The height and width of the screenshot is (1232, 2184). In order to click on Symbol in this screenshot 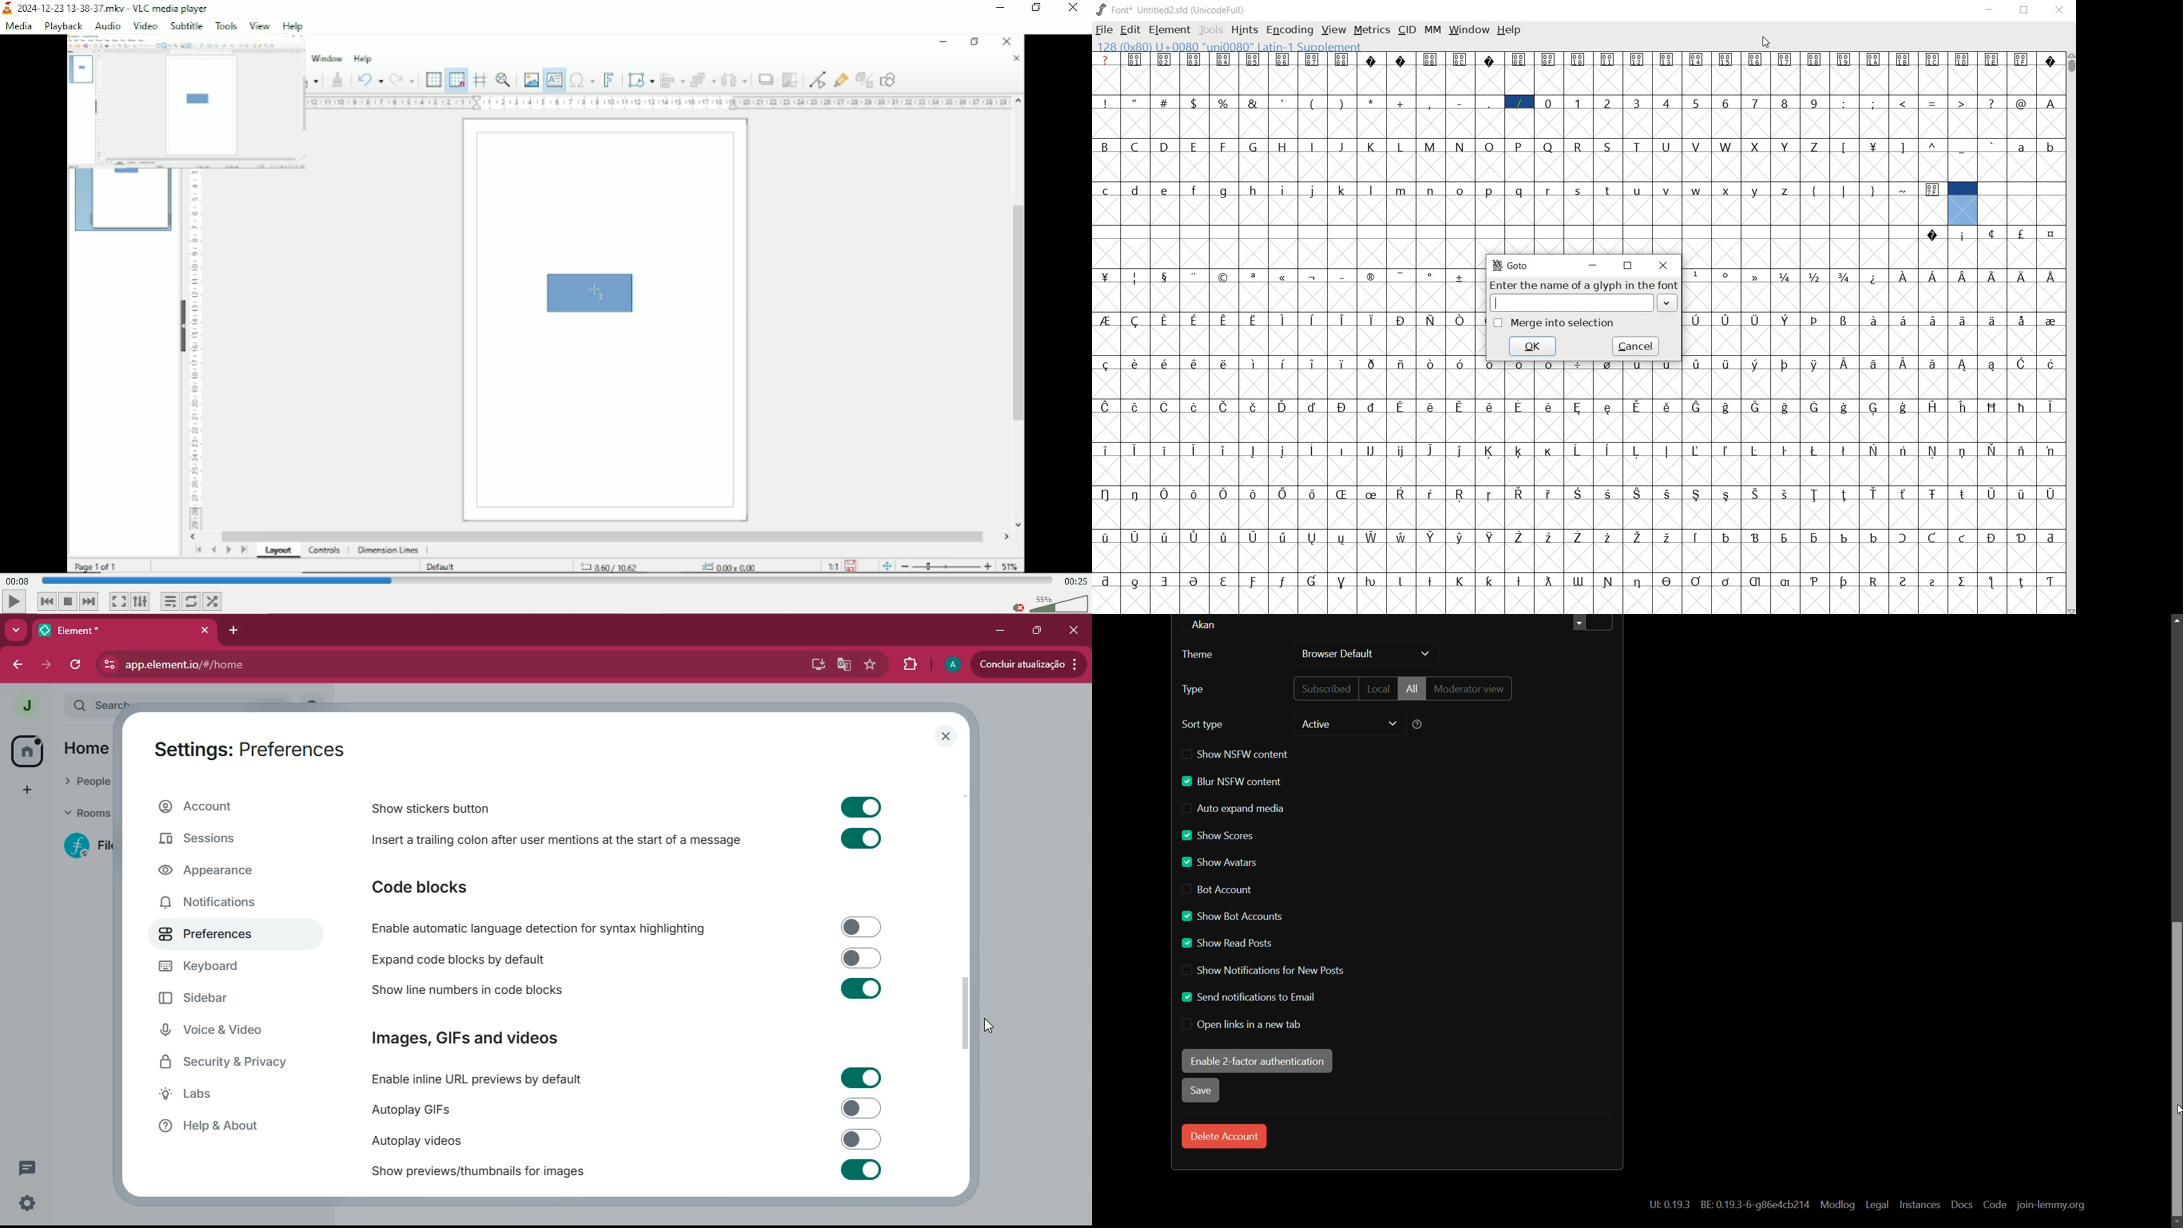, I will do `click(1431, 407)`.